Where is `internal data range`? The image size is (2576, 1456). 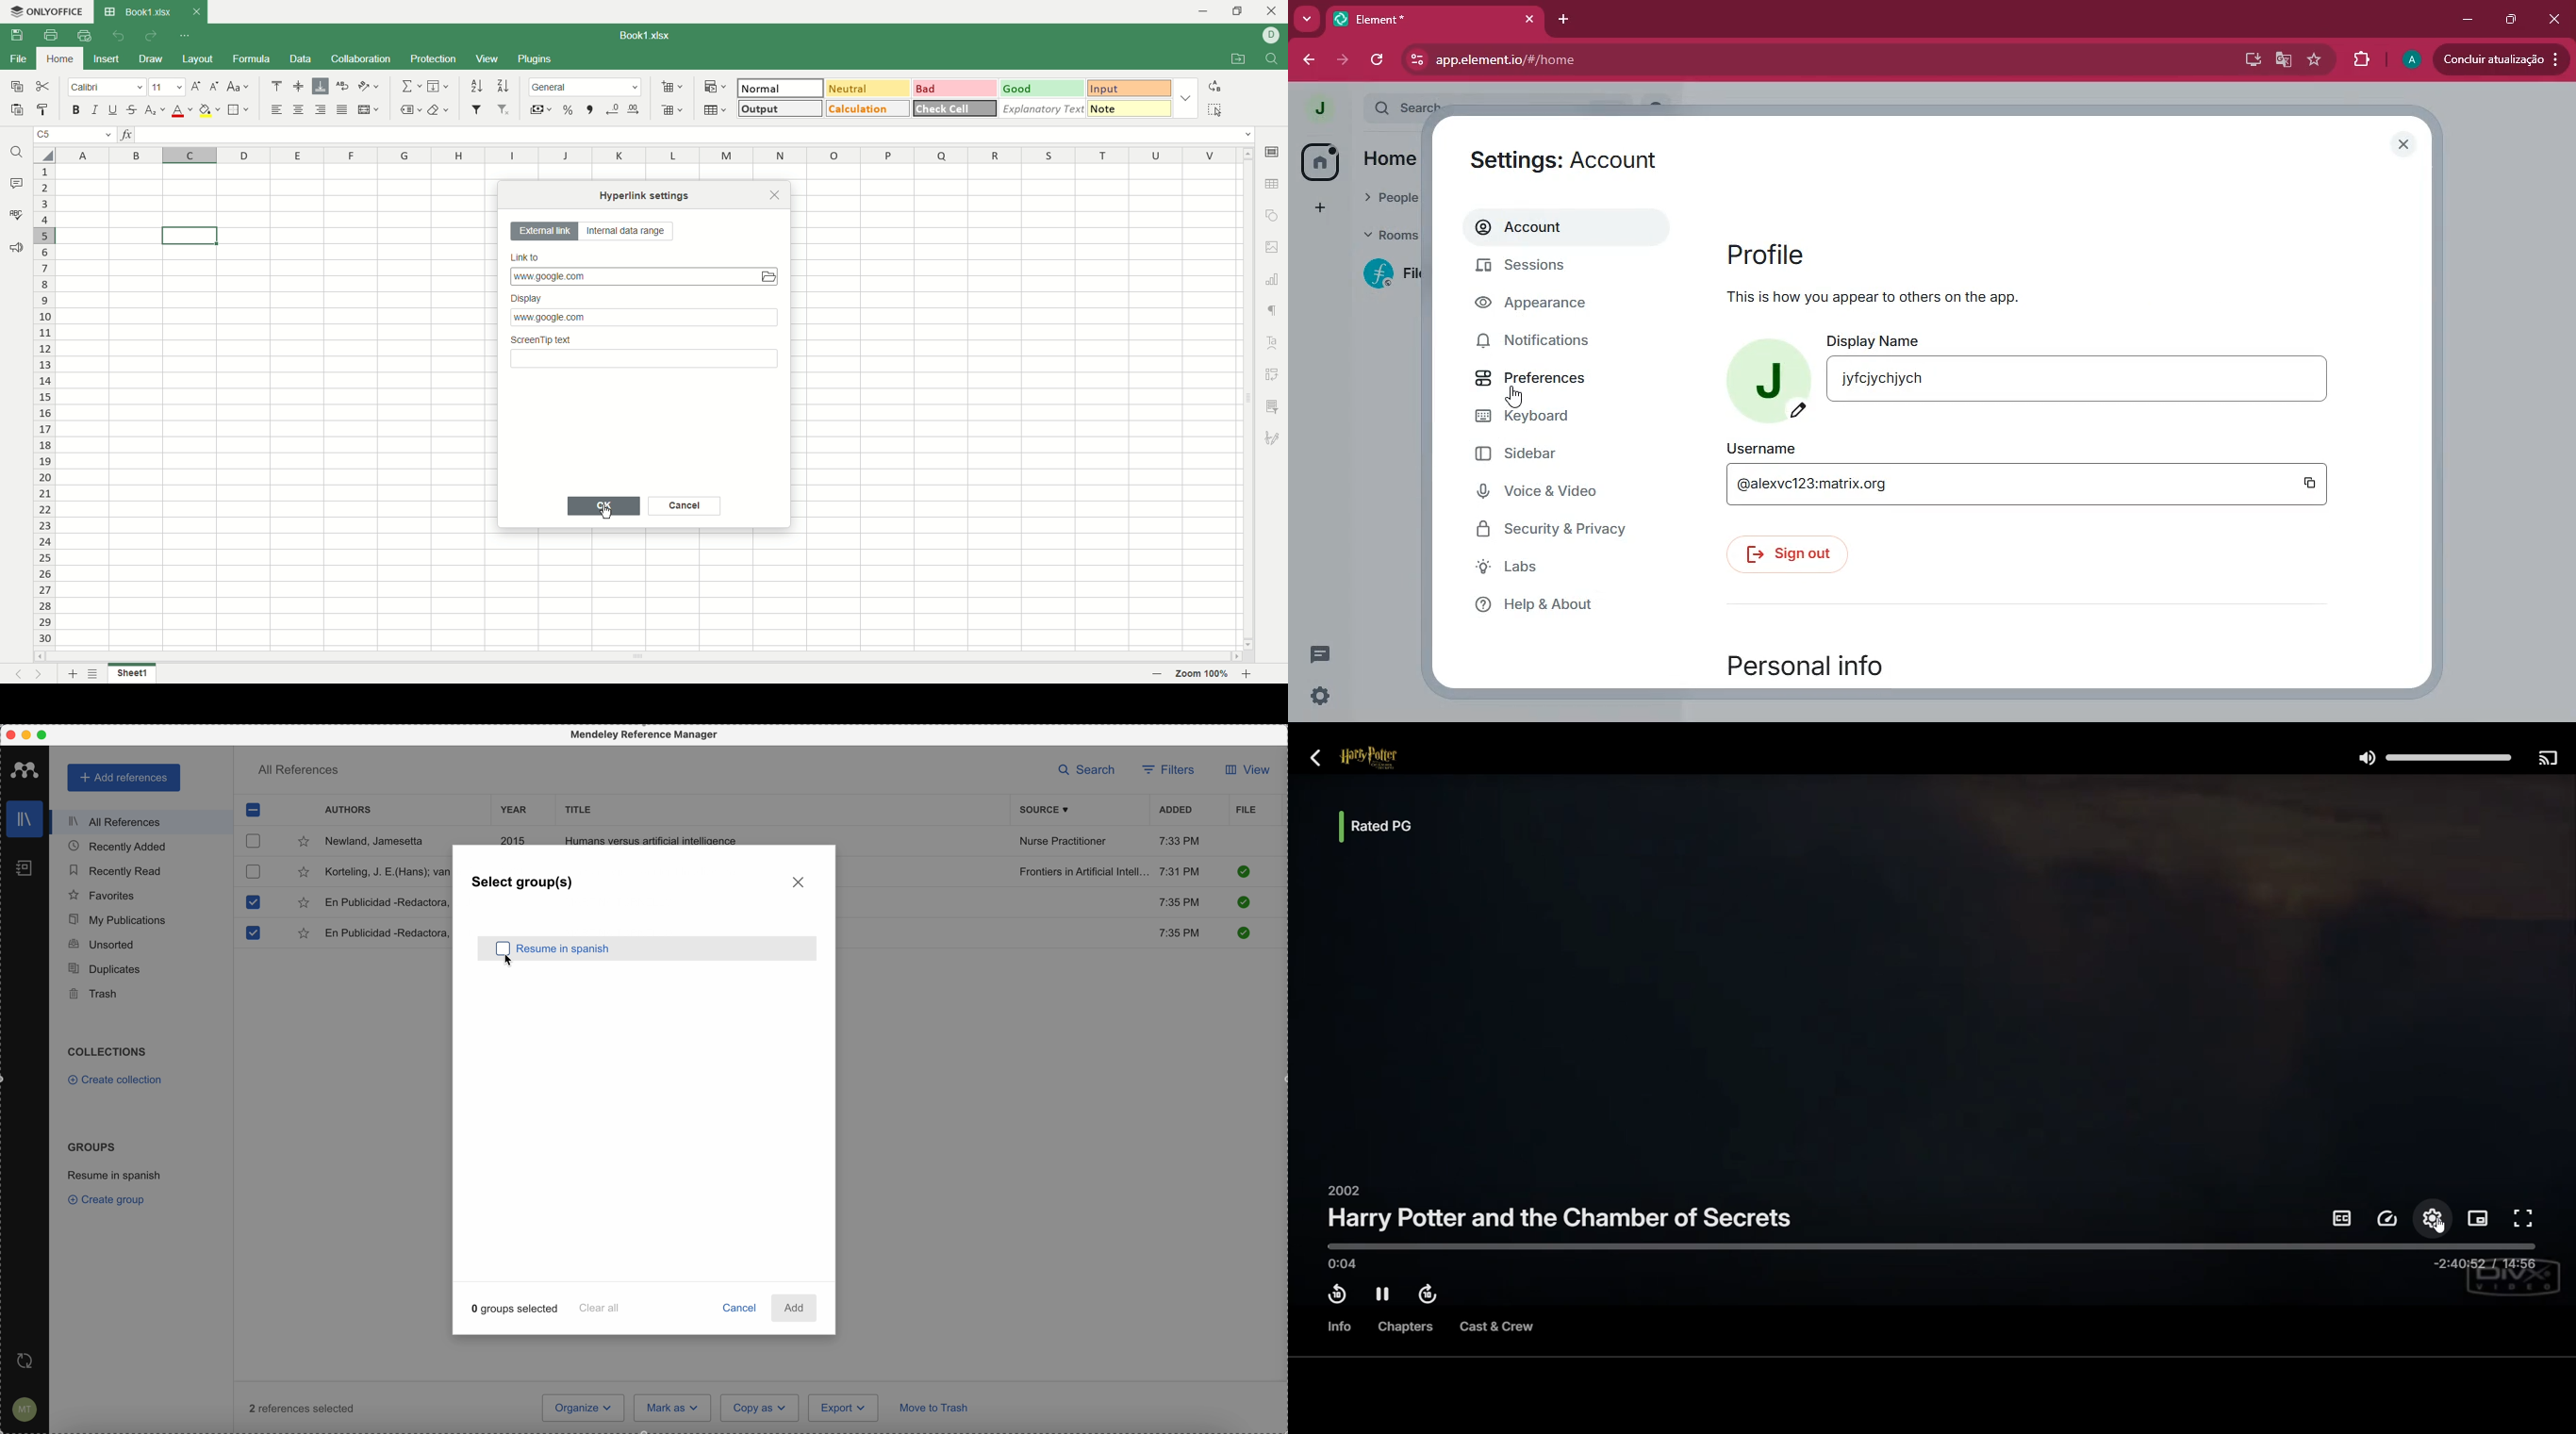
internal data range is located at coordinates (631, 233).